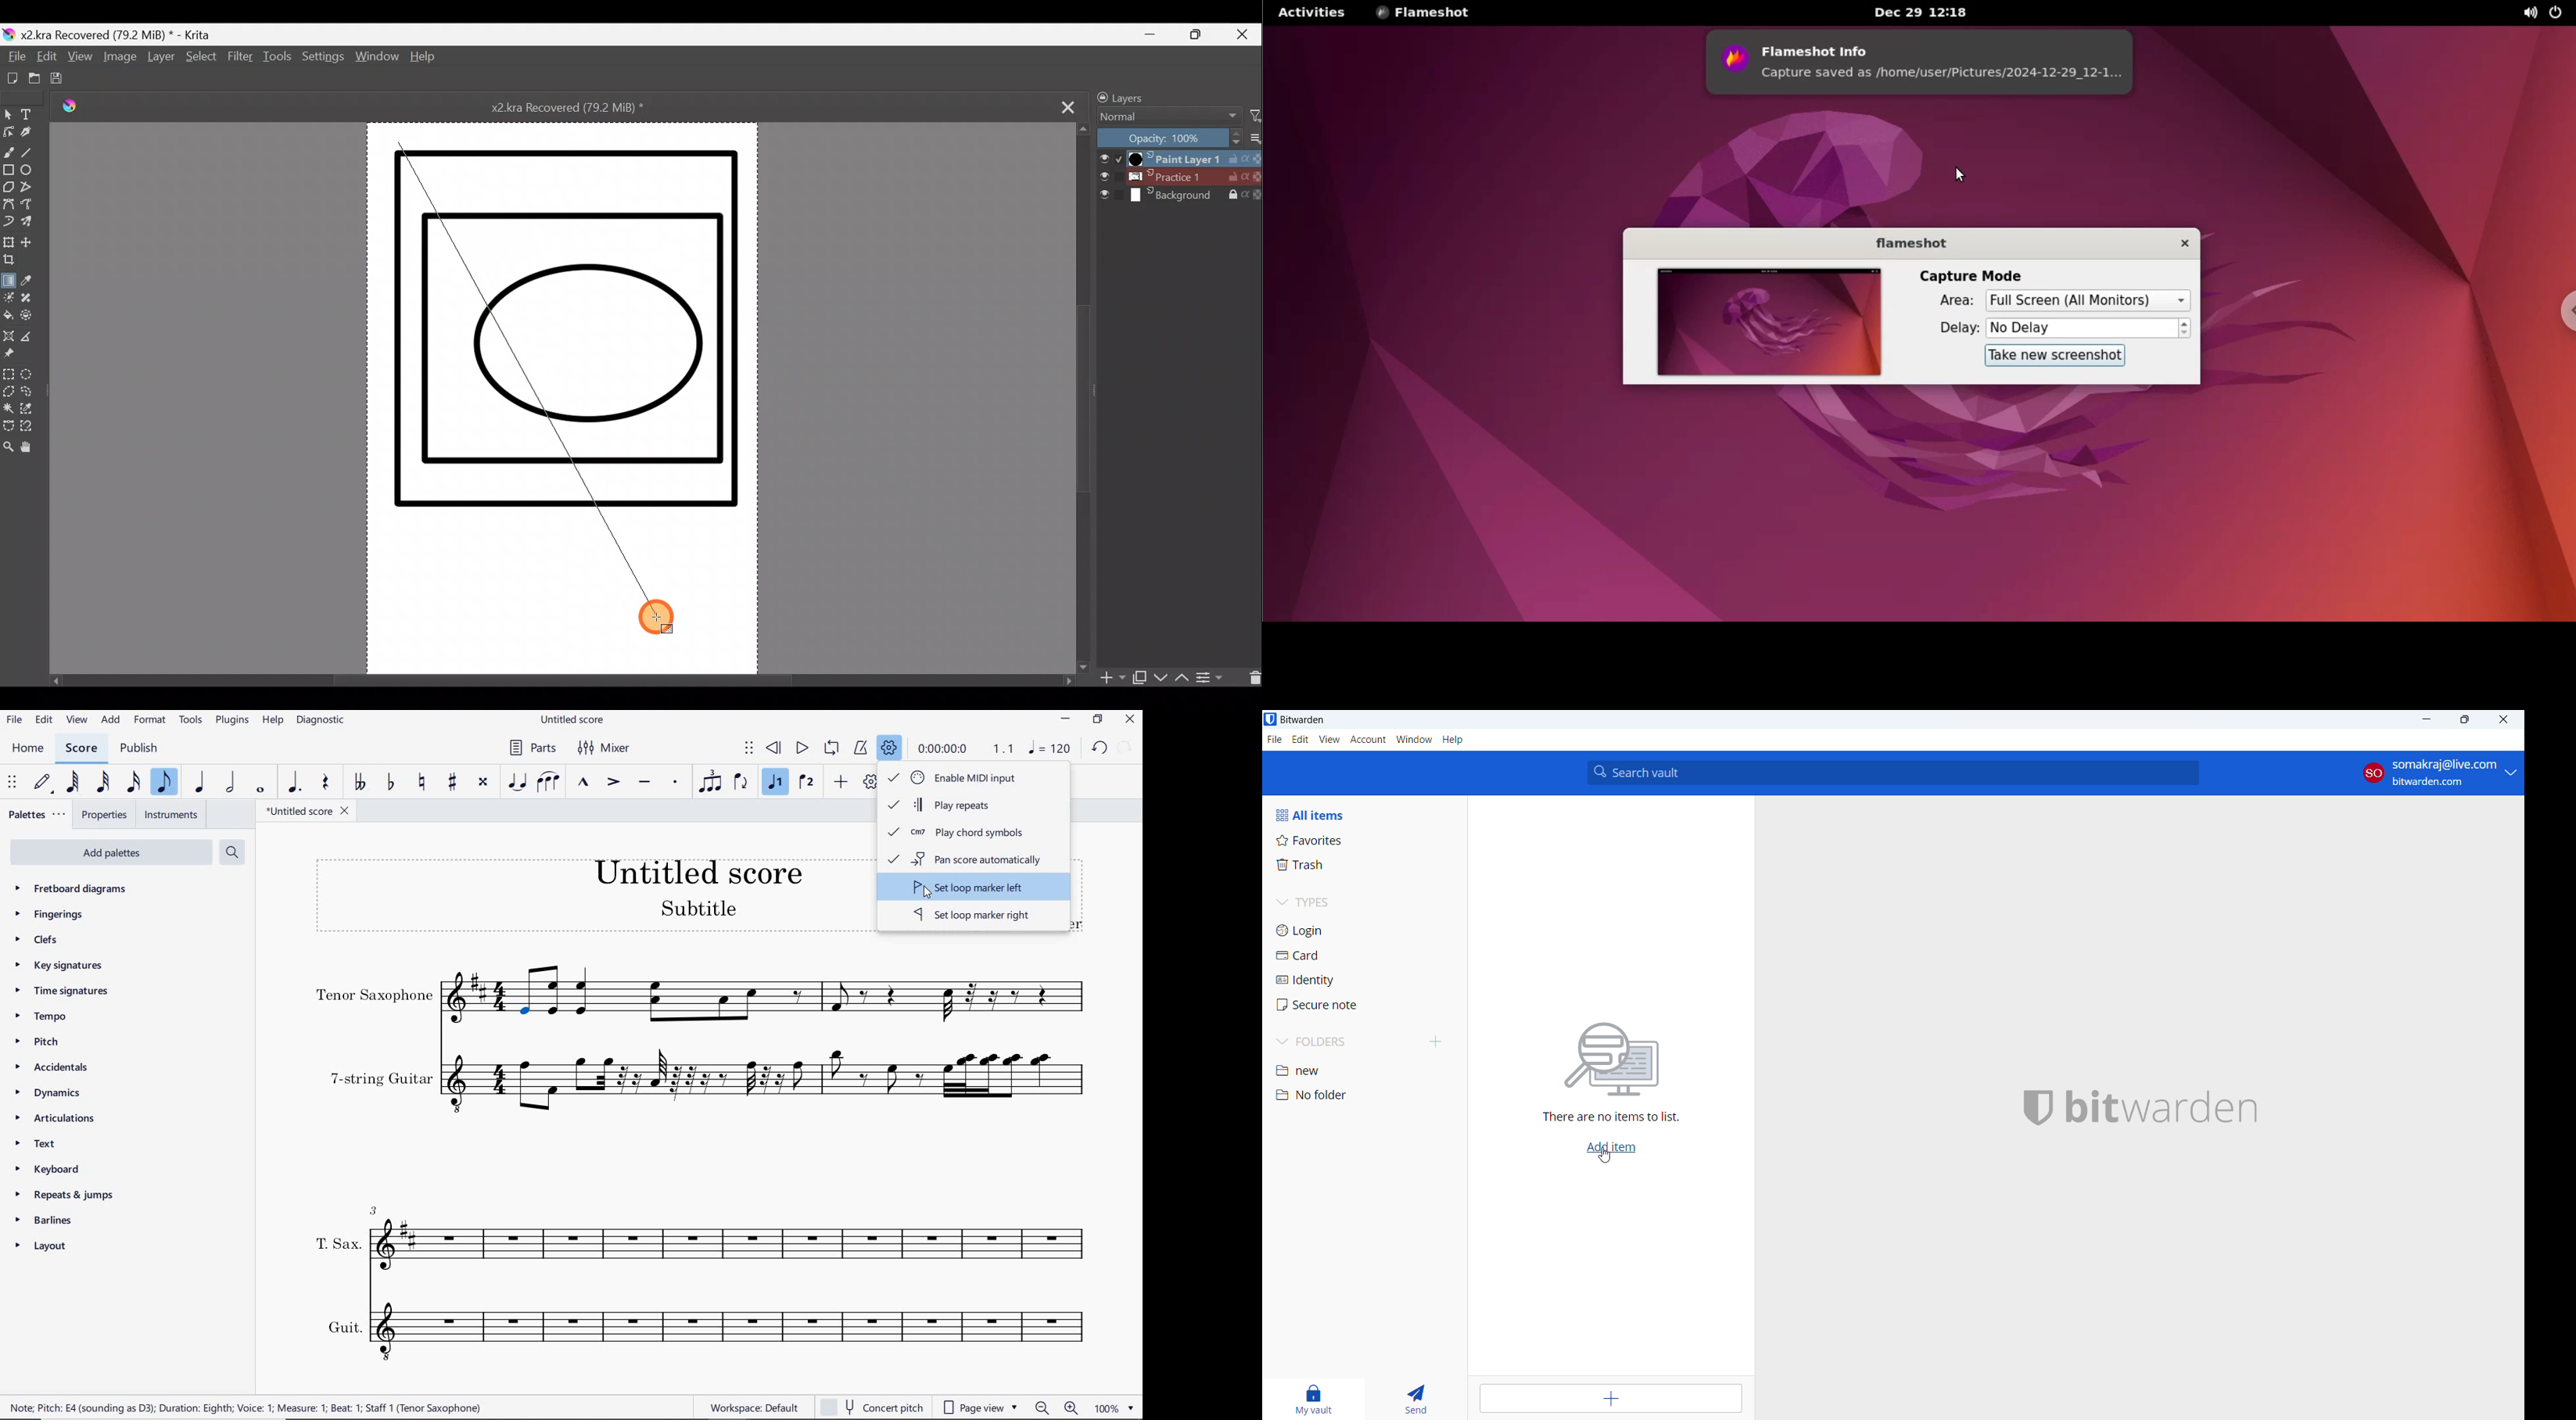 The image size is (2576, 1428). Describe the element at coordinates (871, 1406) in the screenshot. I see `CONCERT PITCH` at that location.